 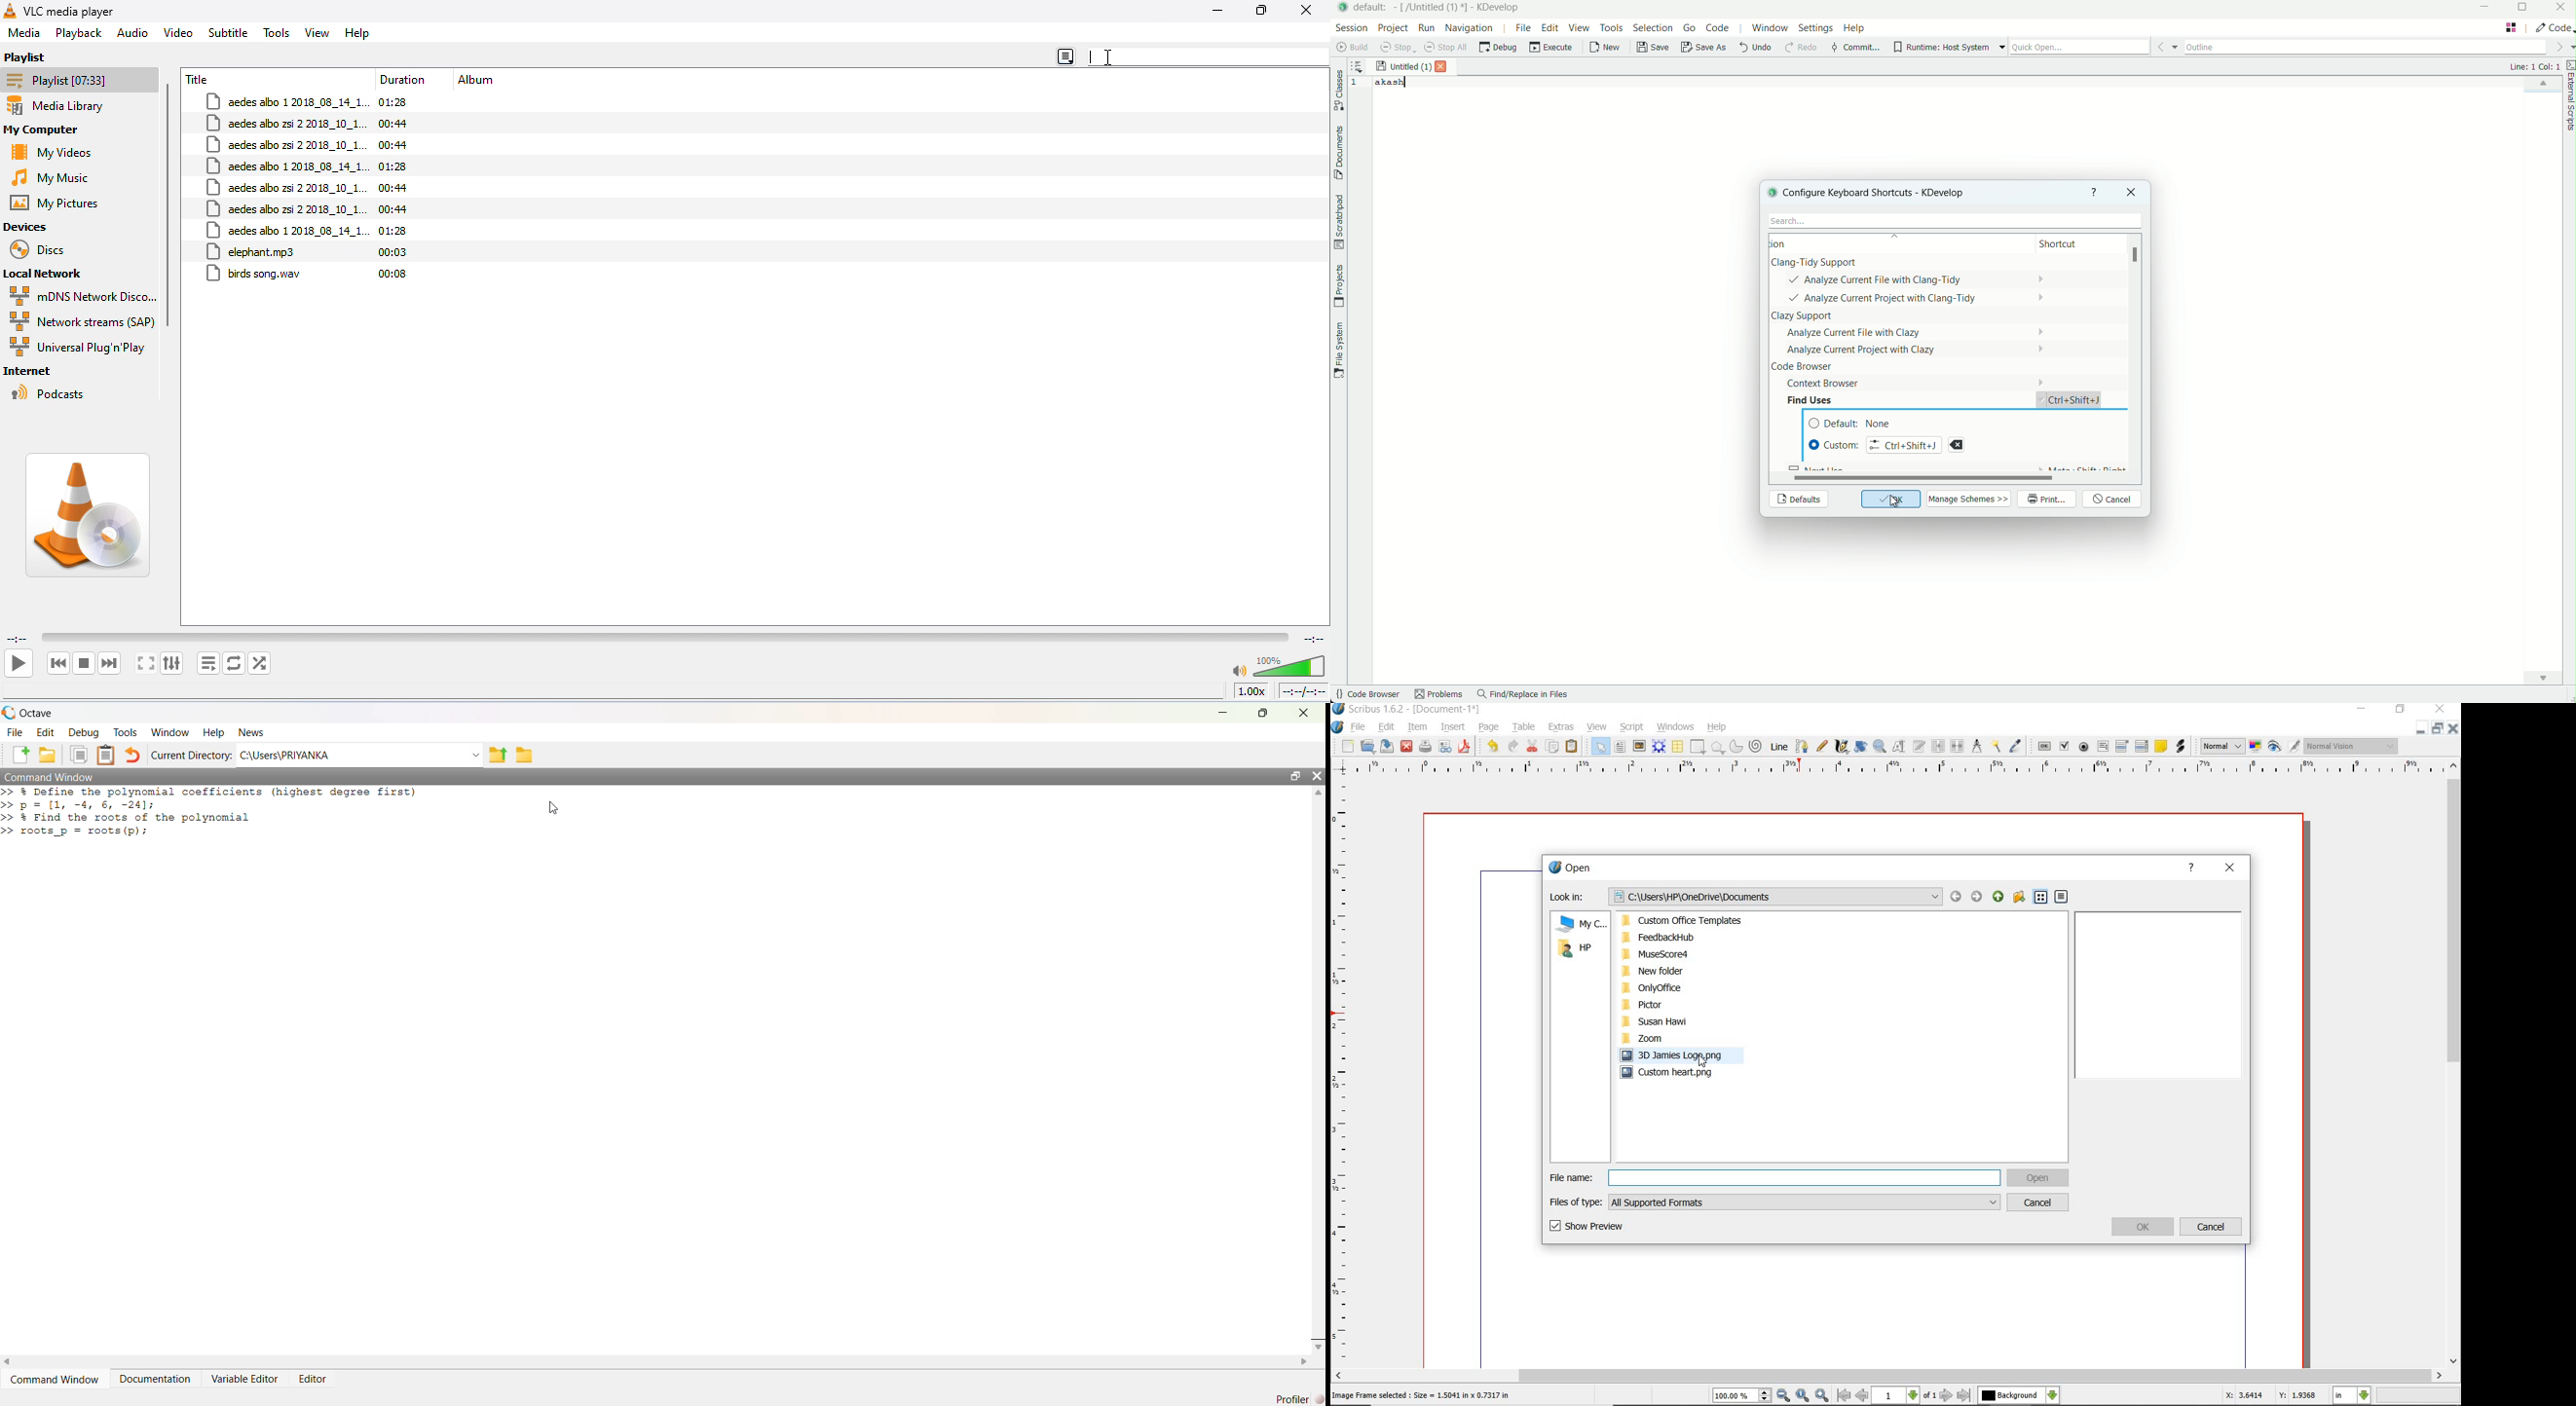 What do you see at coordinates (59, 664) in the screenshot?
I see `previous media` at bounding box center [59, 664].